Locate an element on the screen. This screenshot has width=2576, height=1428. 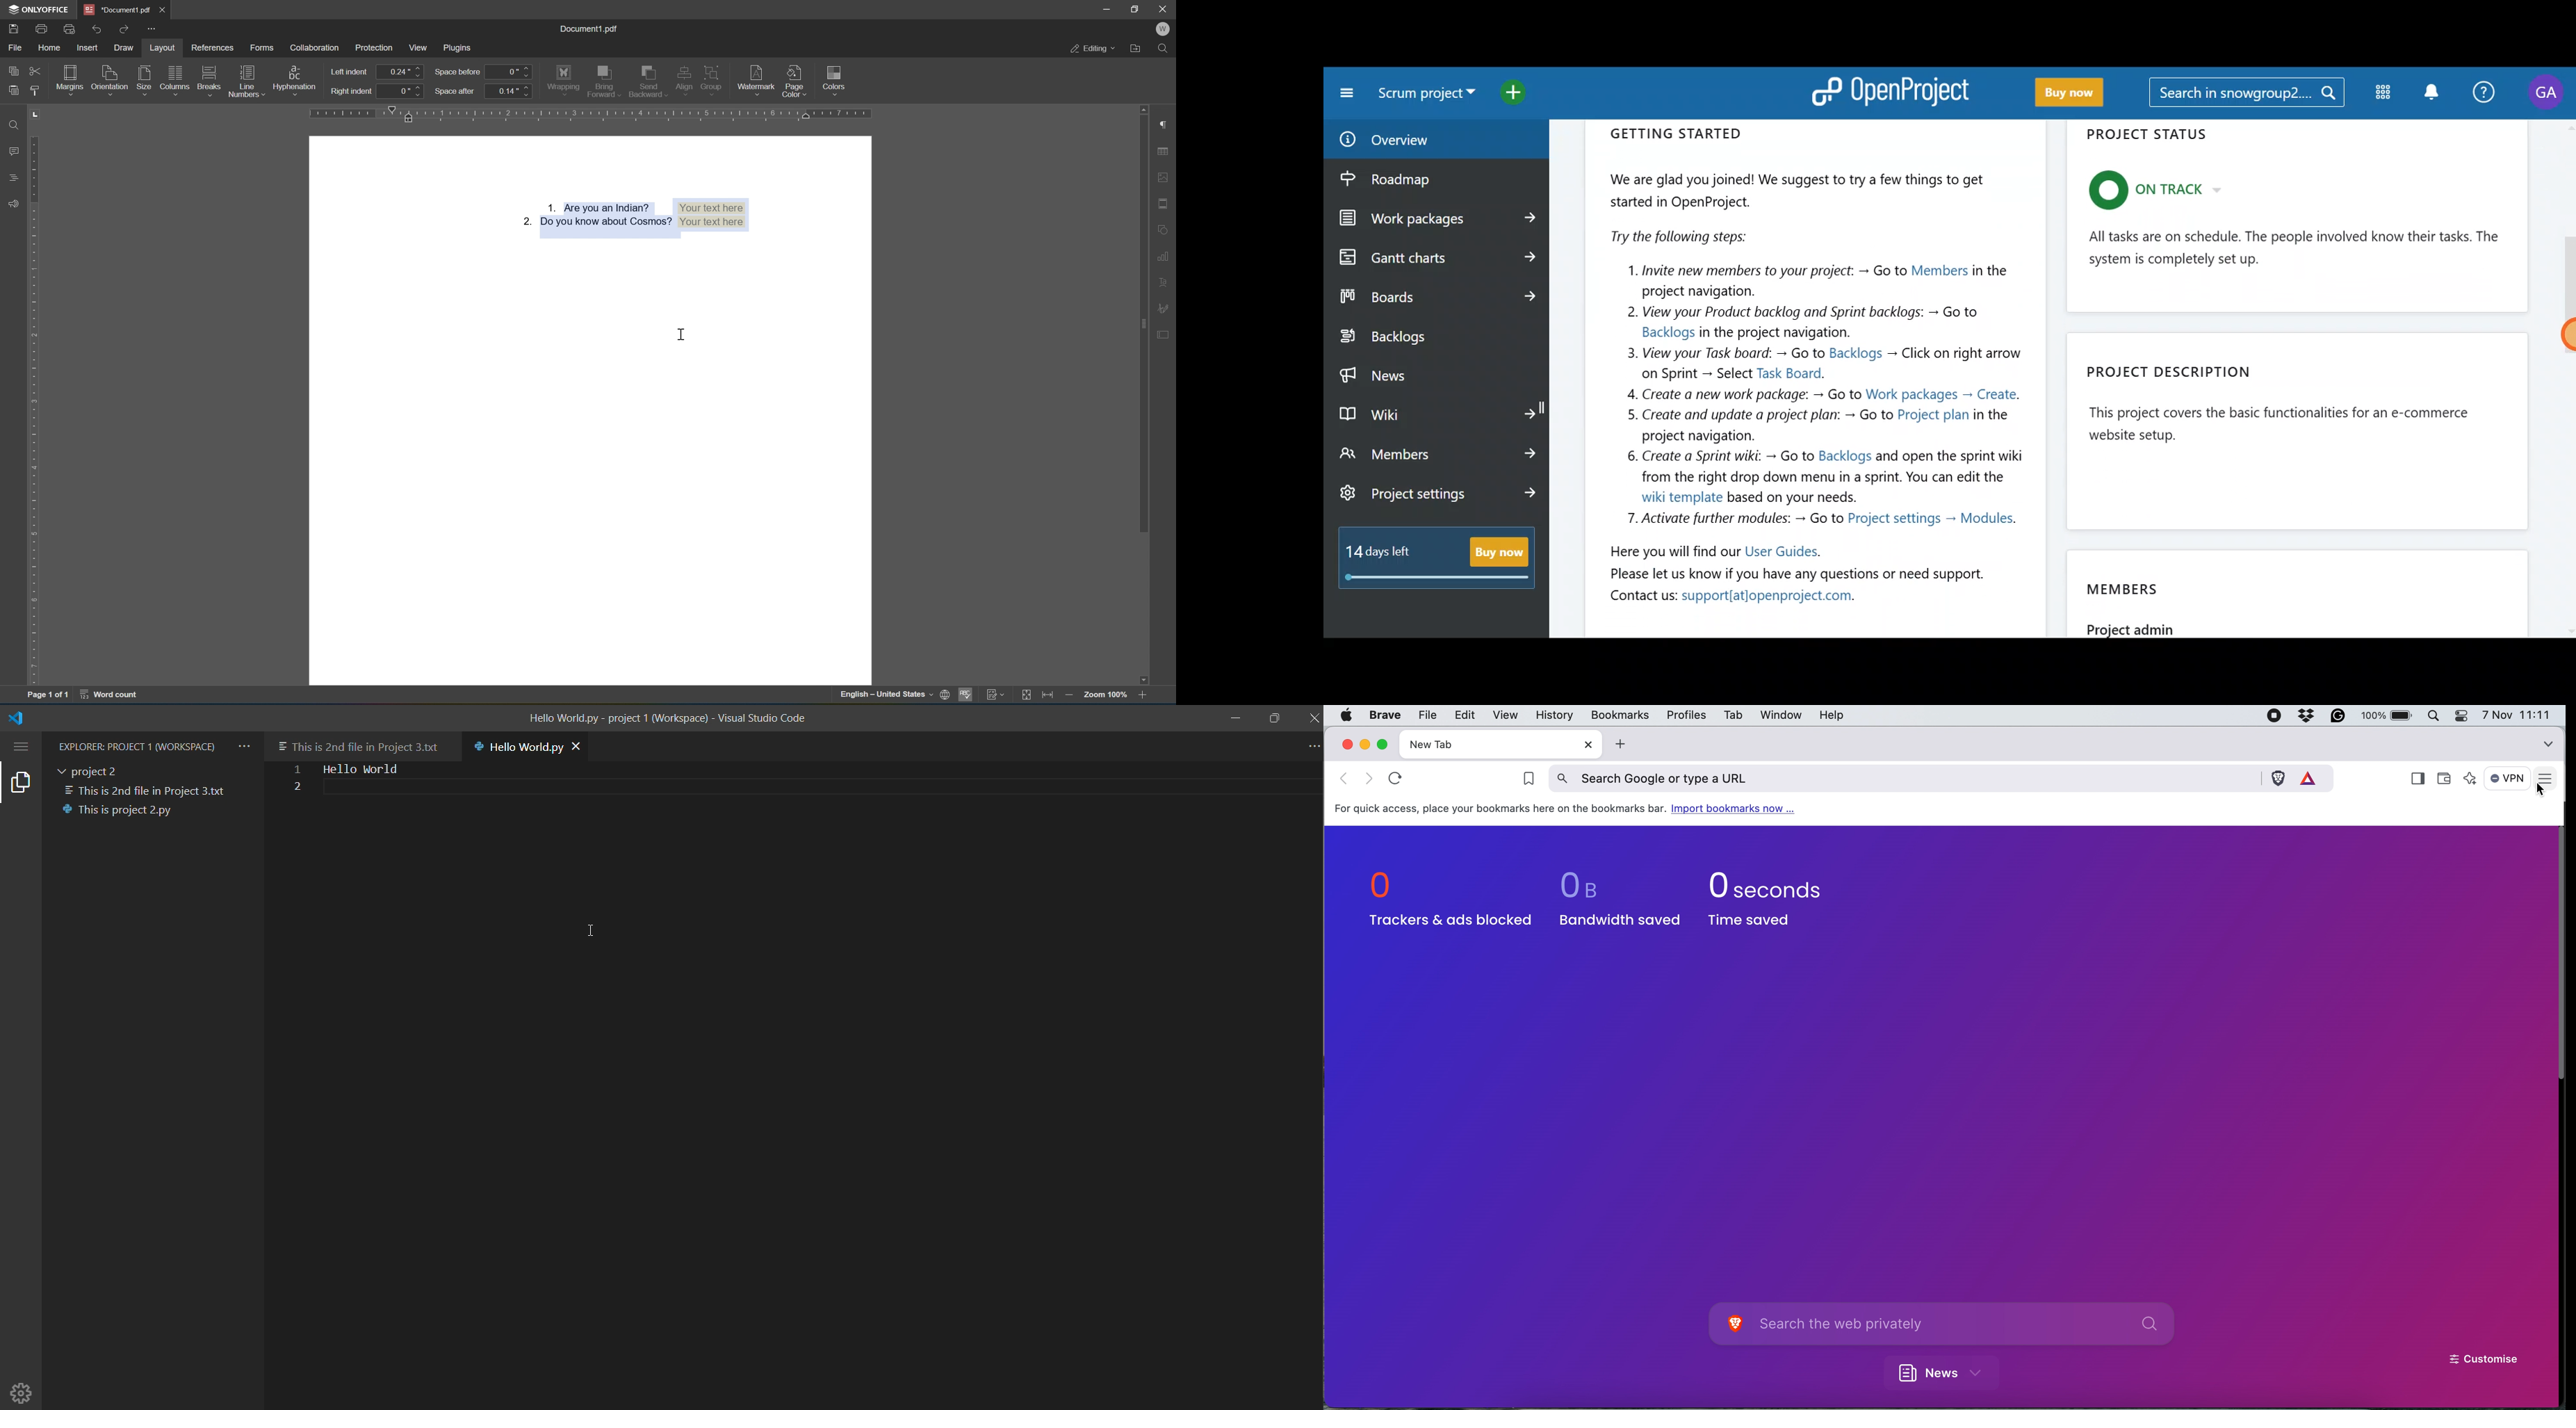
page color is located at coordinates (797, 79).